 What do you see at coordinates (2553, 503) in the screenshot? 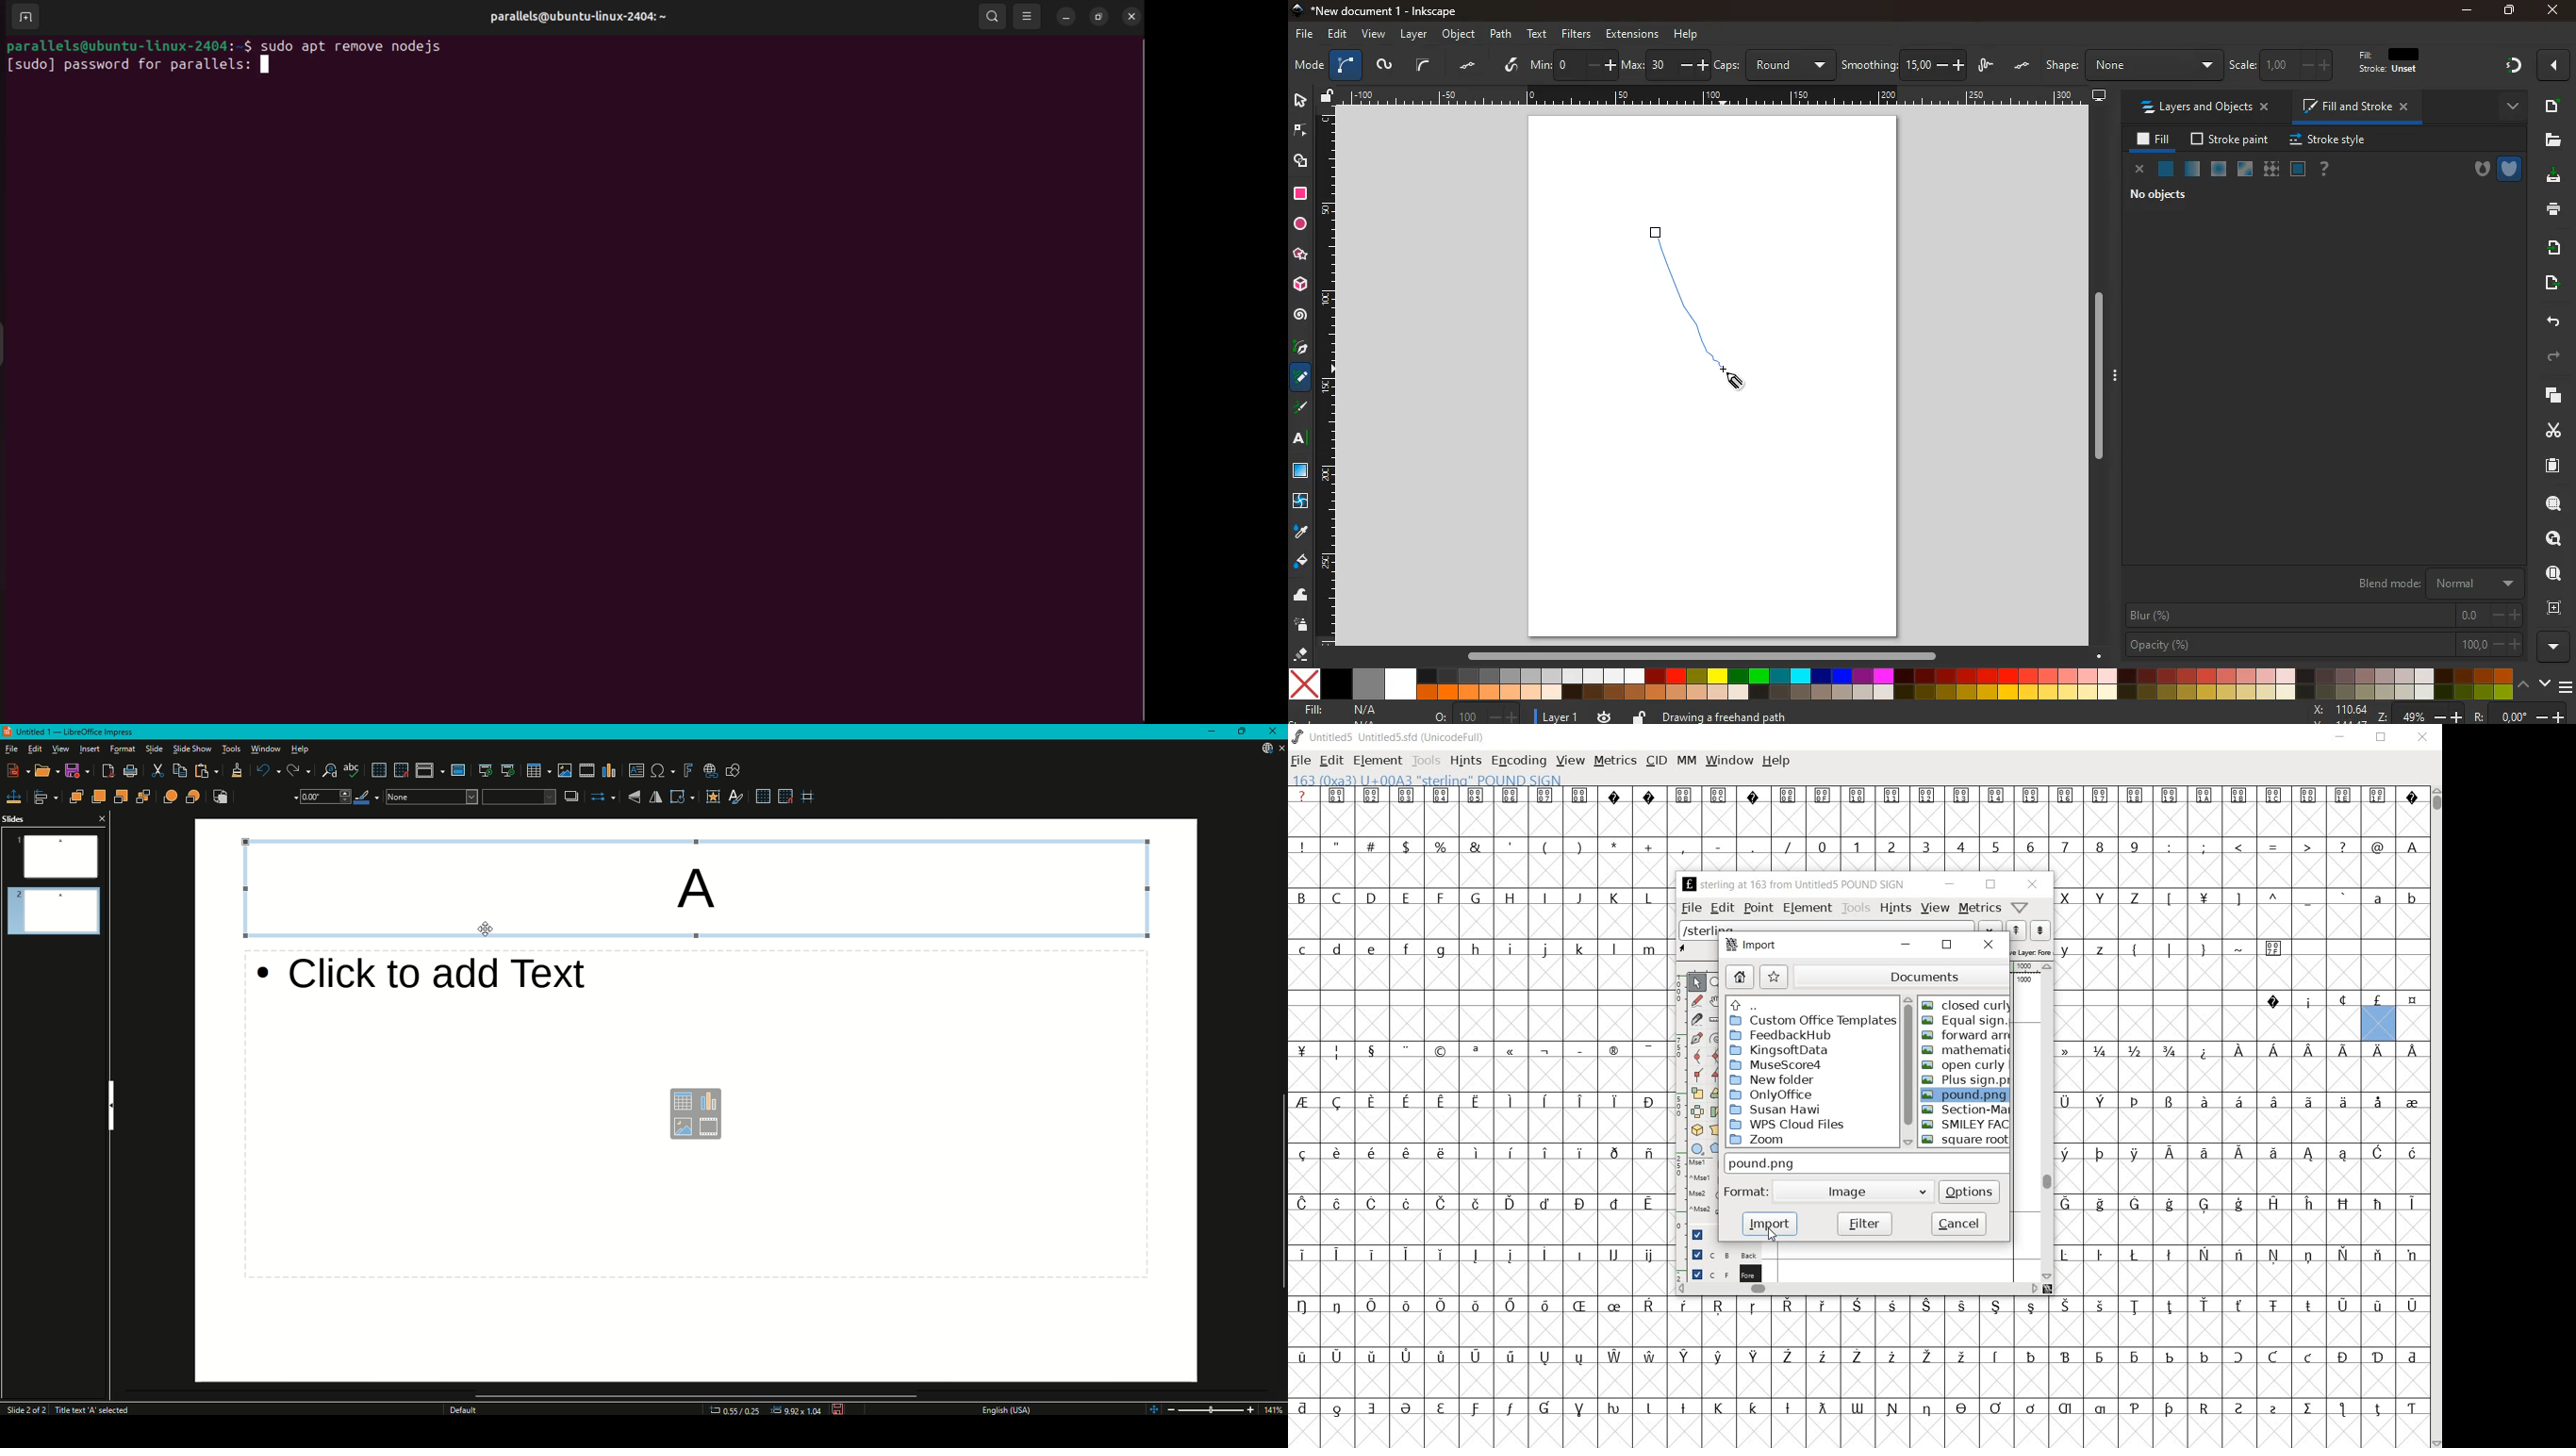
I see `find` at bounding box center [2553, 503].